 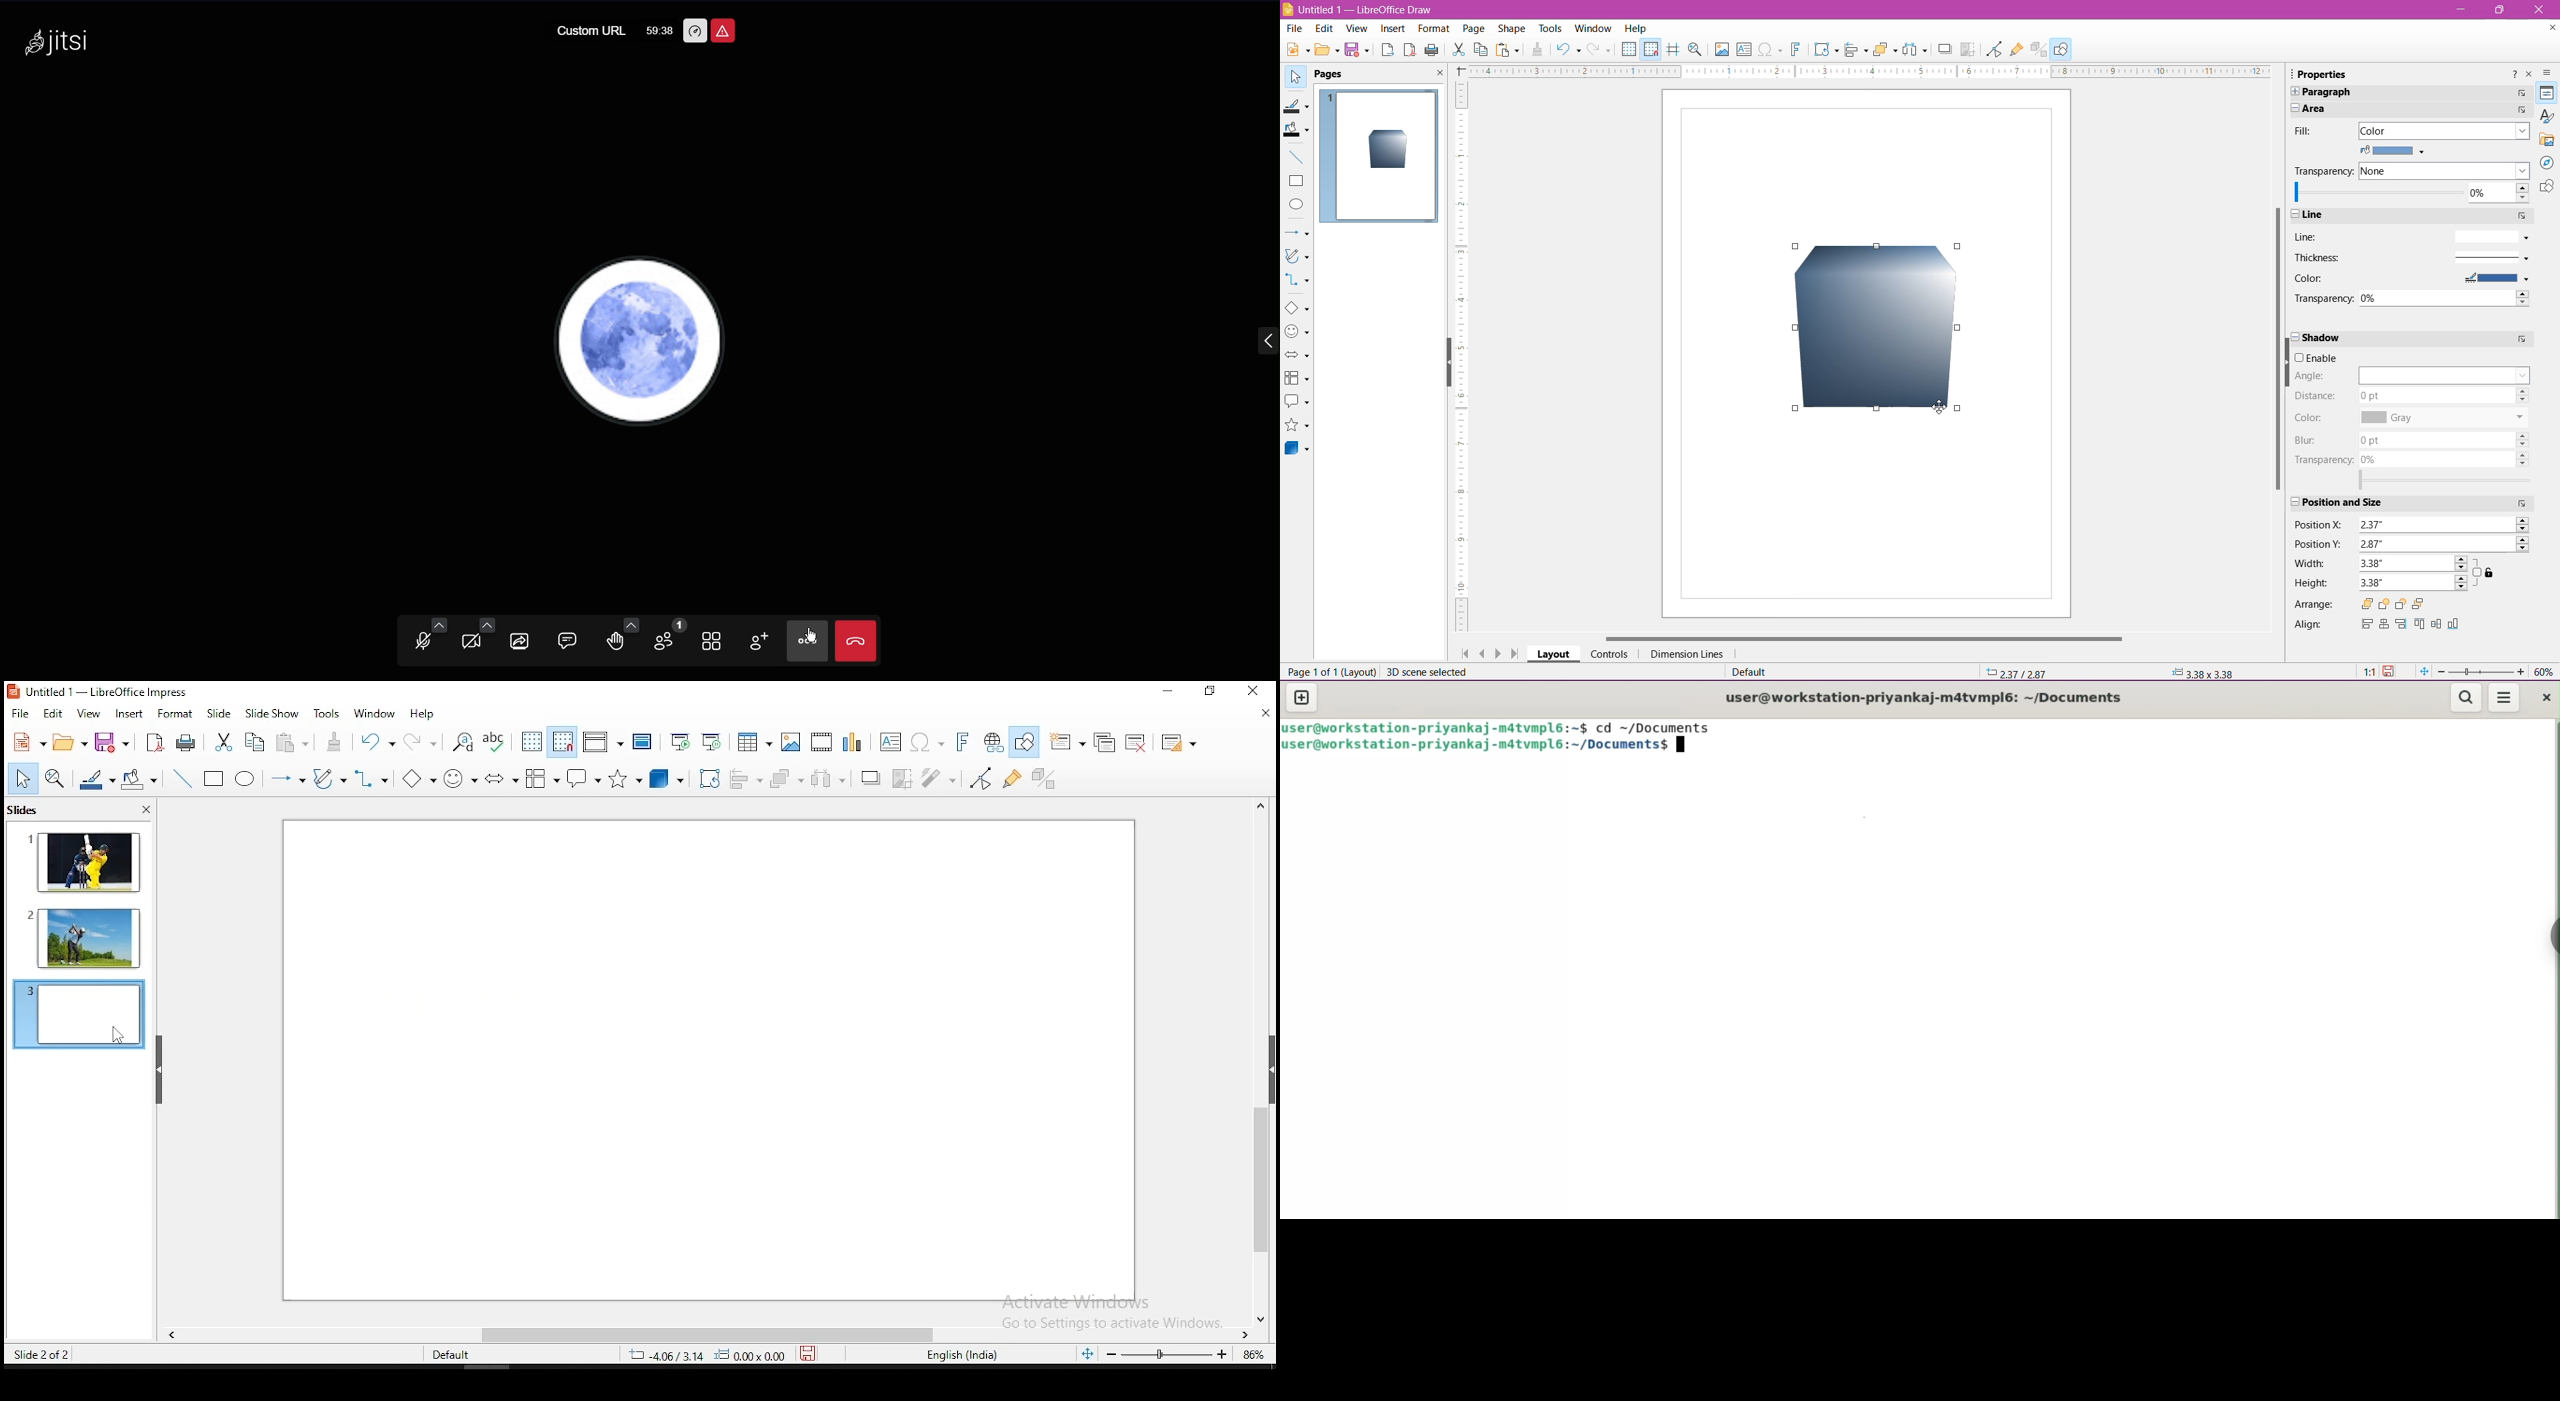 What do you see at coordinates (2398, 215) in the screenshot?
I see `Line` at bounding box center [2398, 215].